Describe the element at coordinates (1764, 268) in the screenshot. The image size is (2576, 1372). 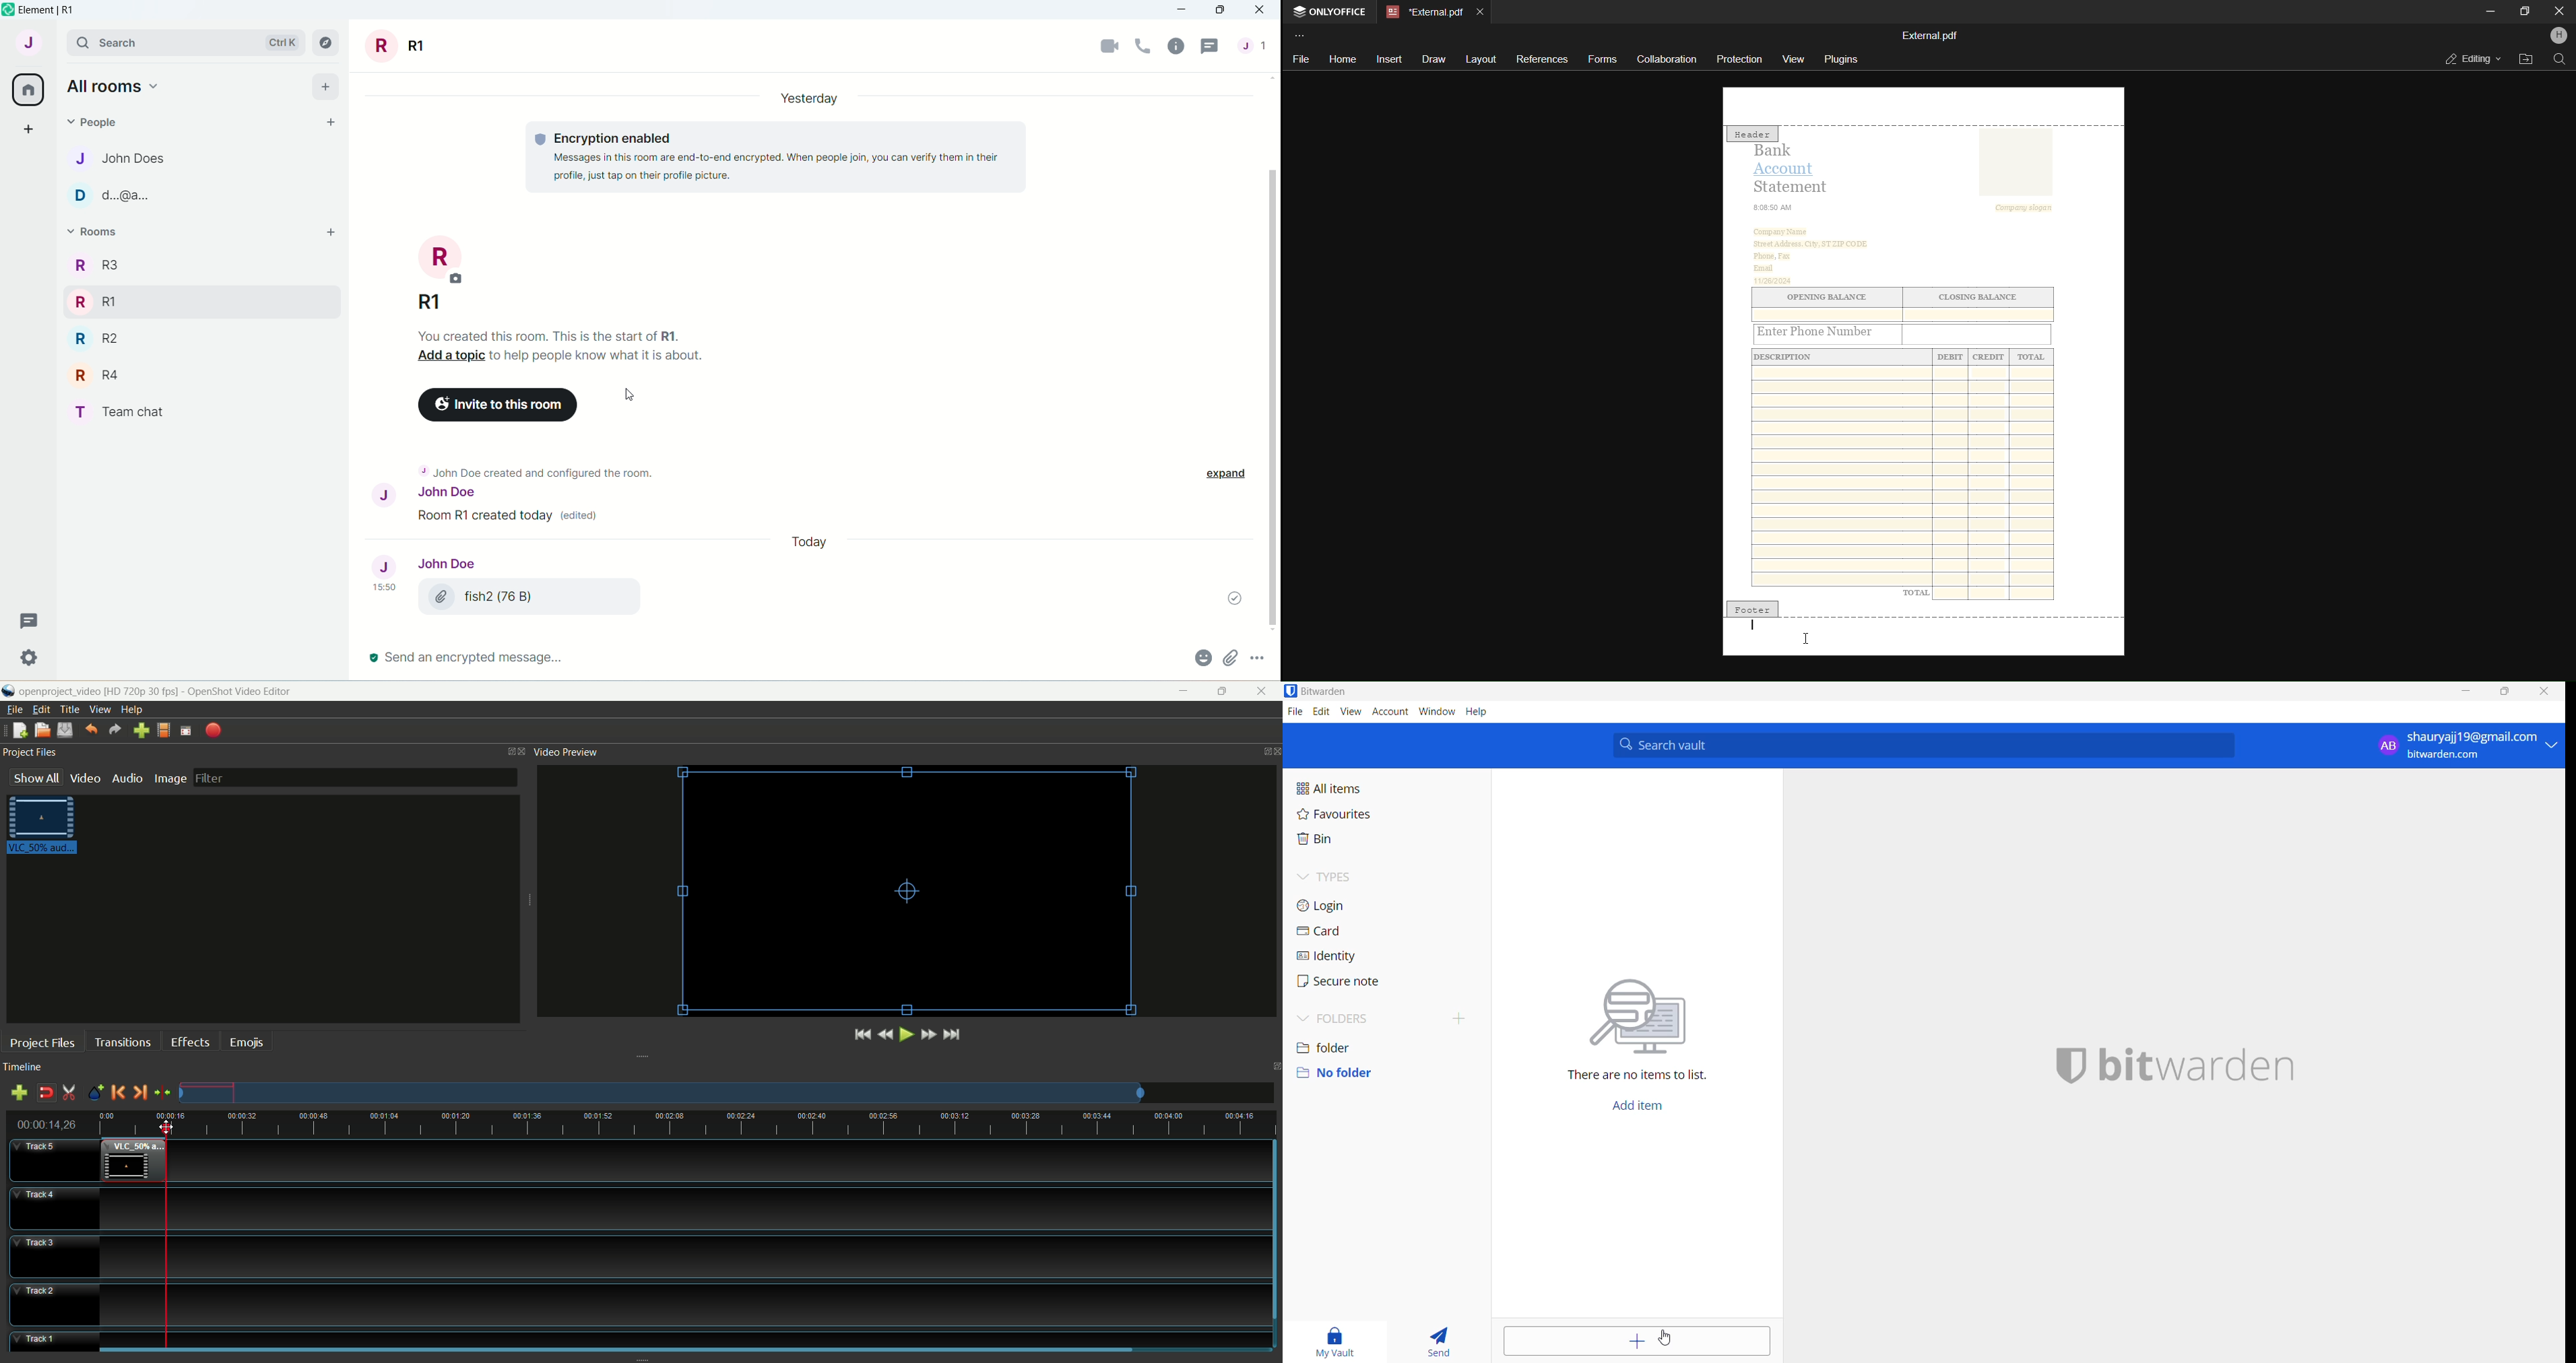
I see `Email` at that location.